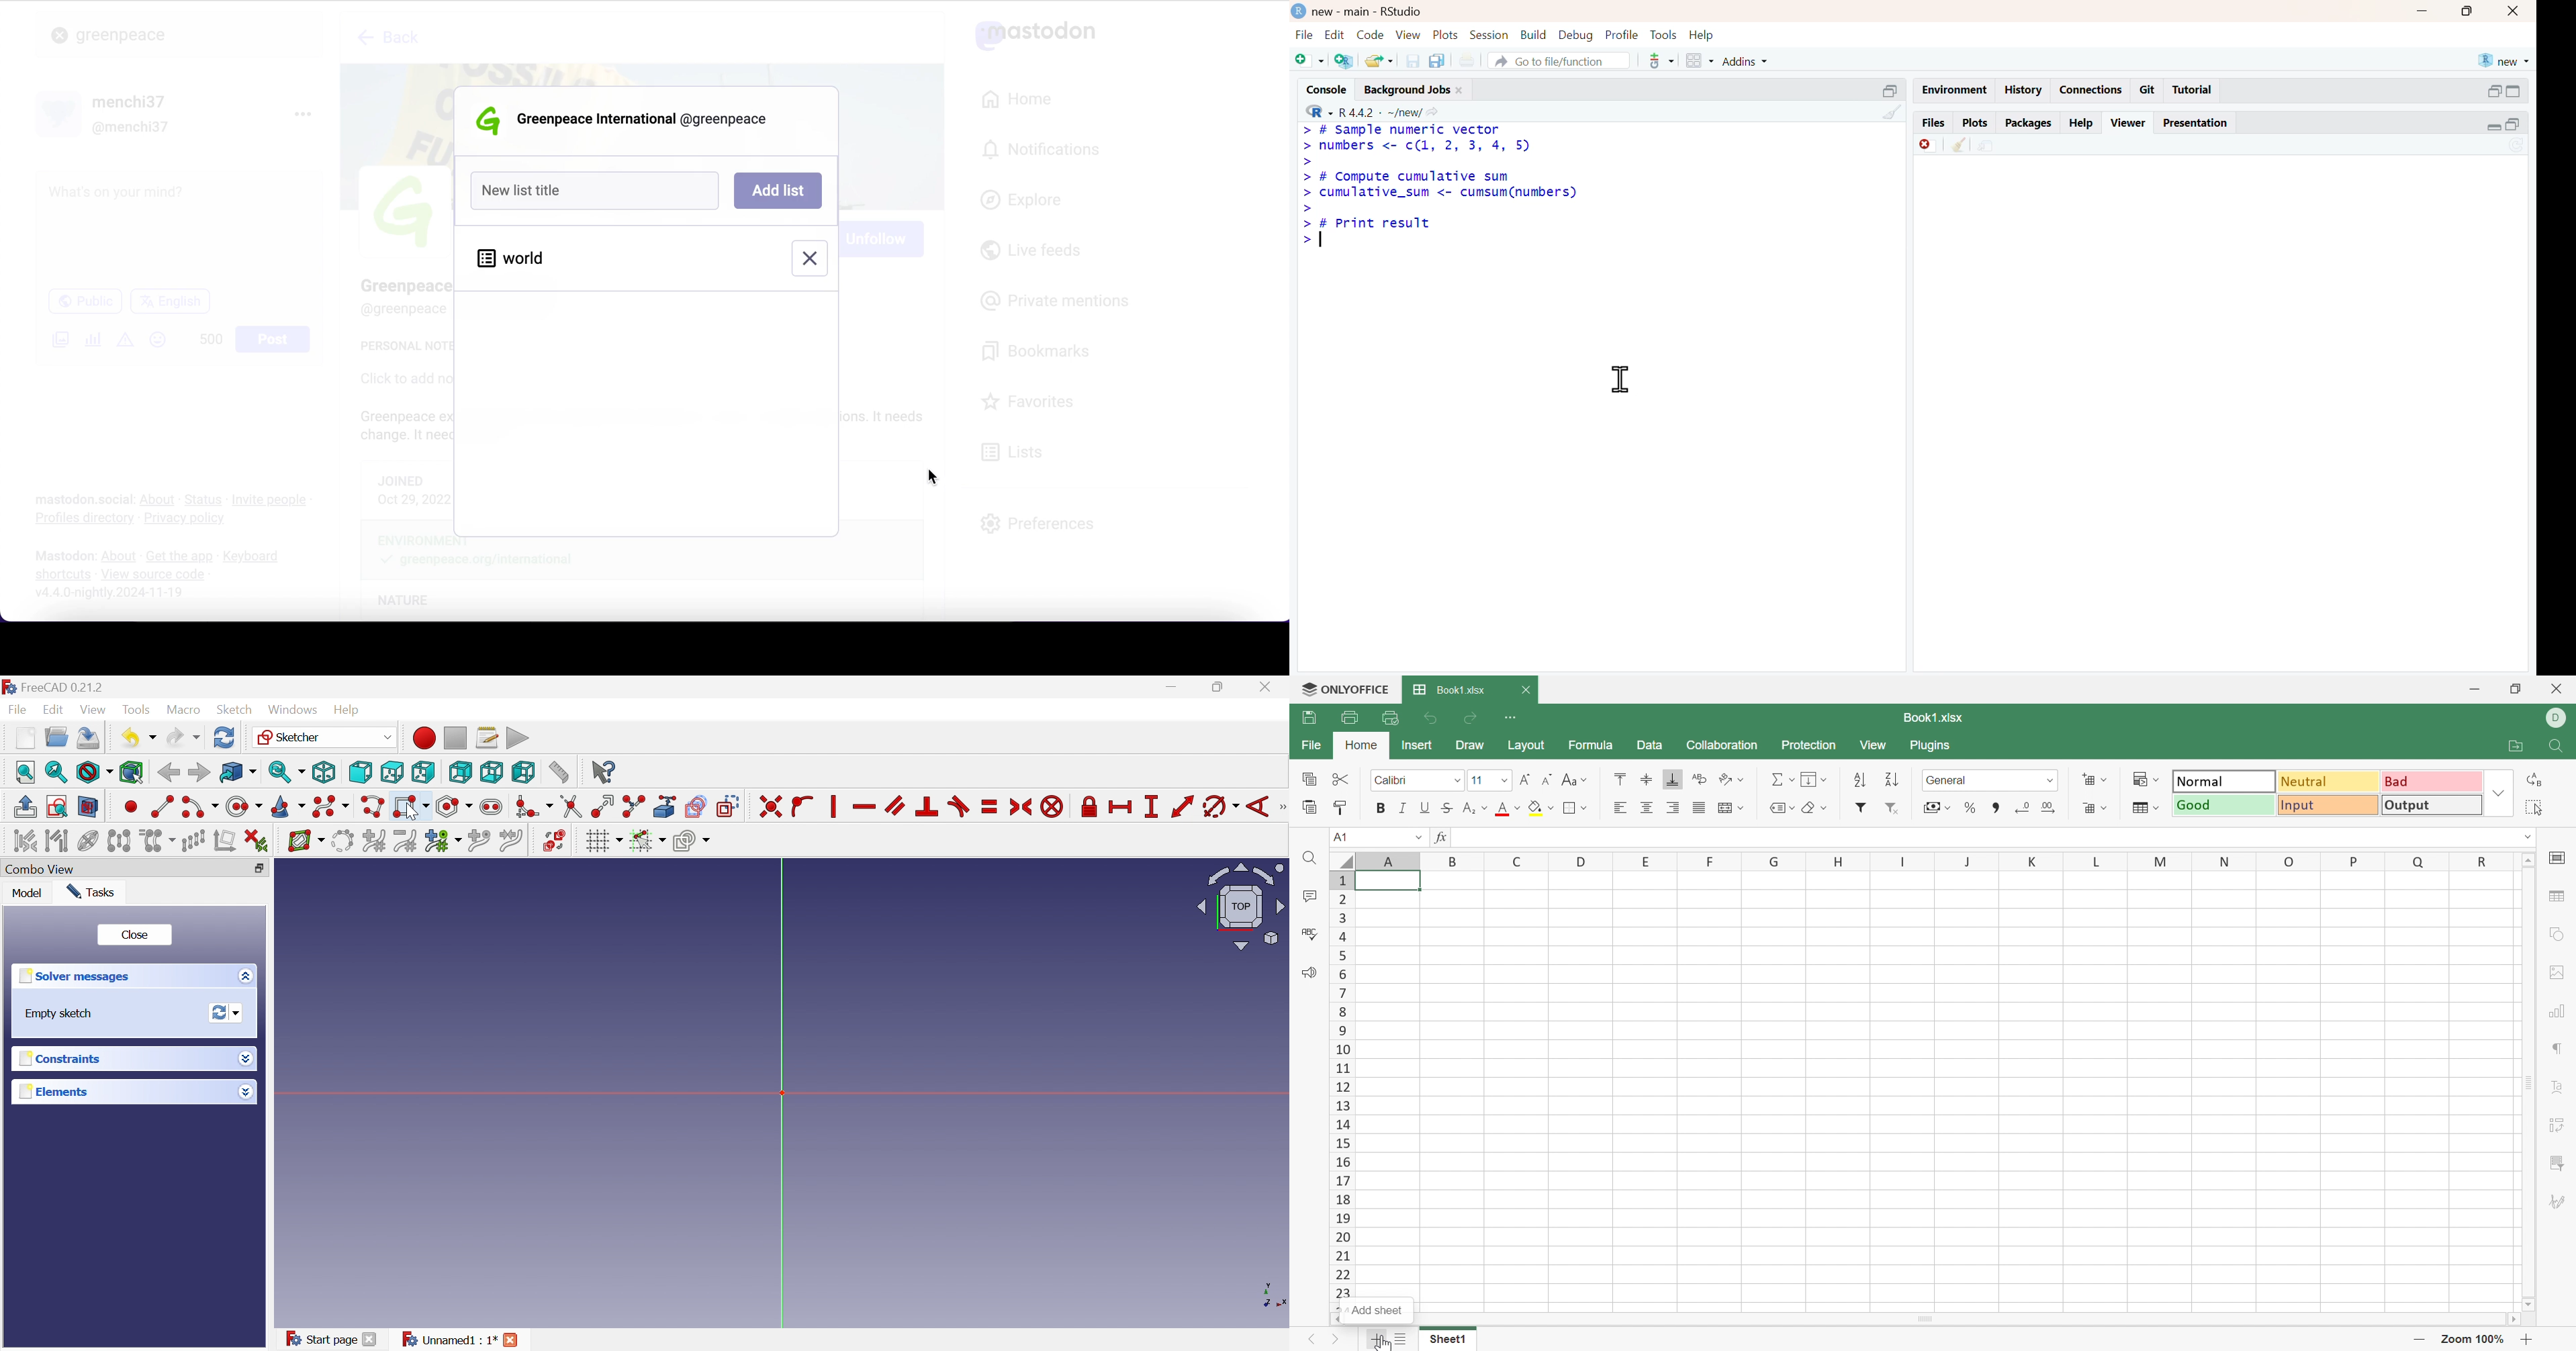 The width and height of the screenshot is (2576, 1372). Describe the element at coordinates (1560, 60) in the screenshot. I see `go to file/function` at that location.